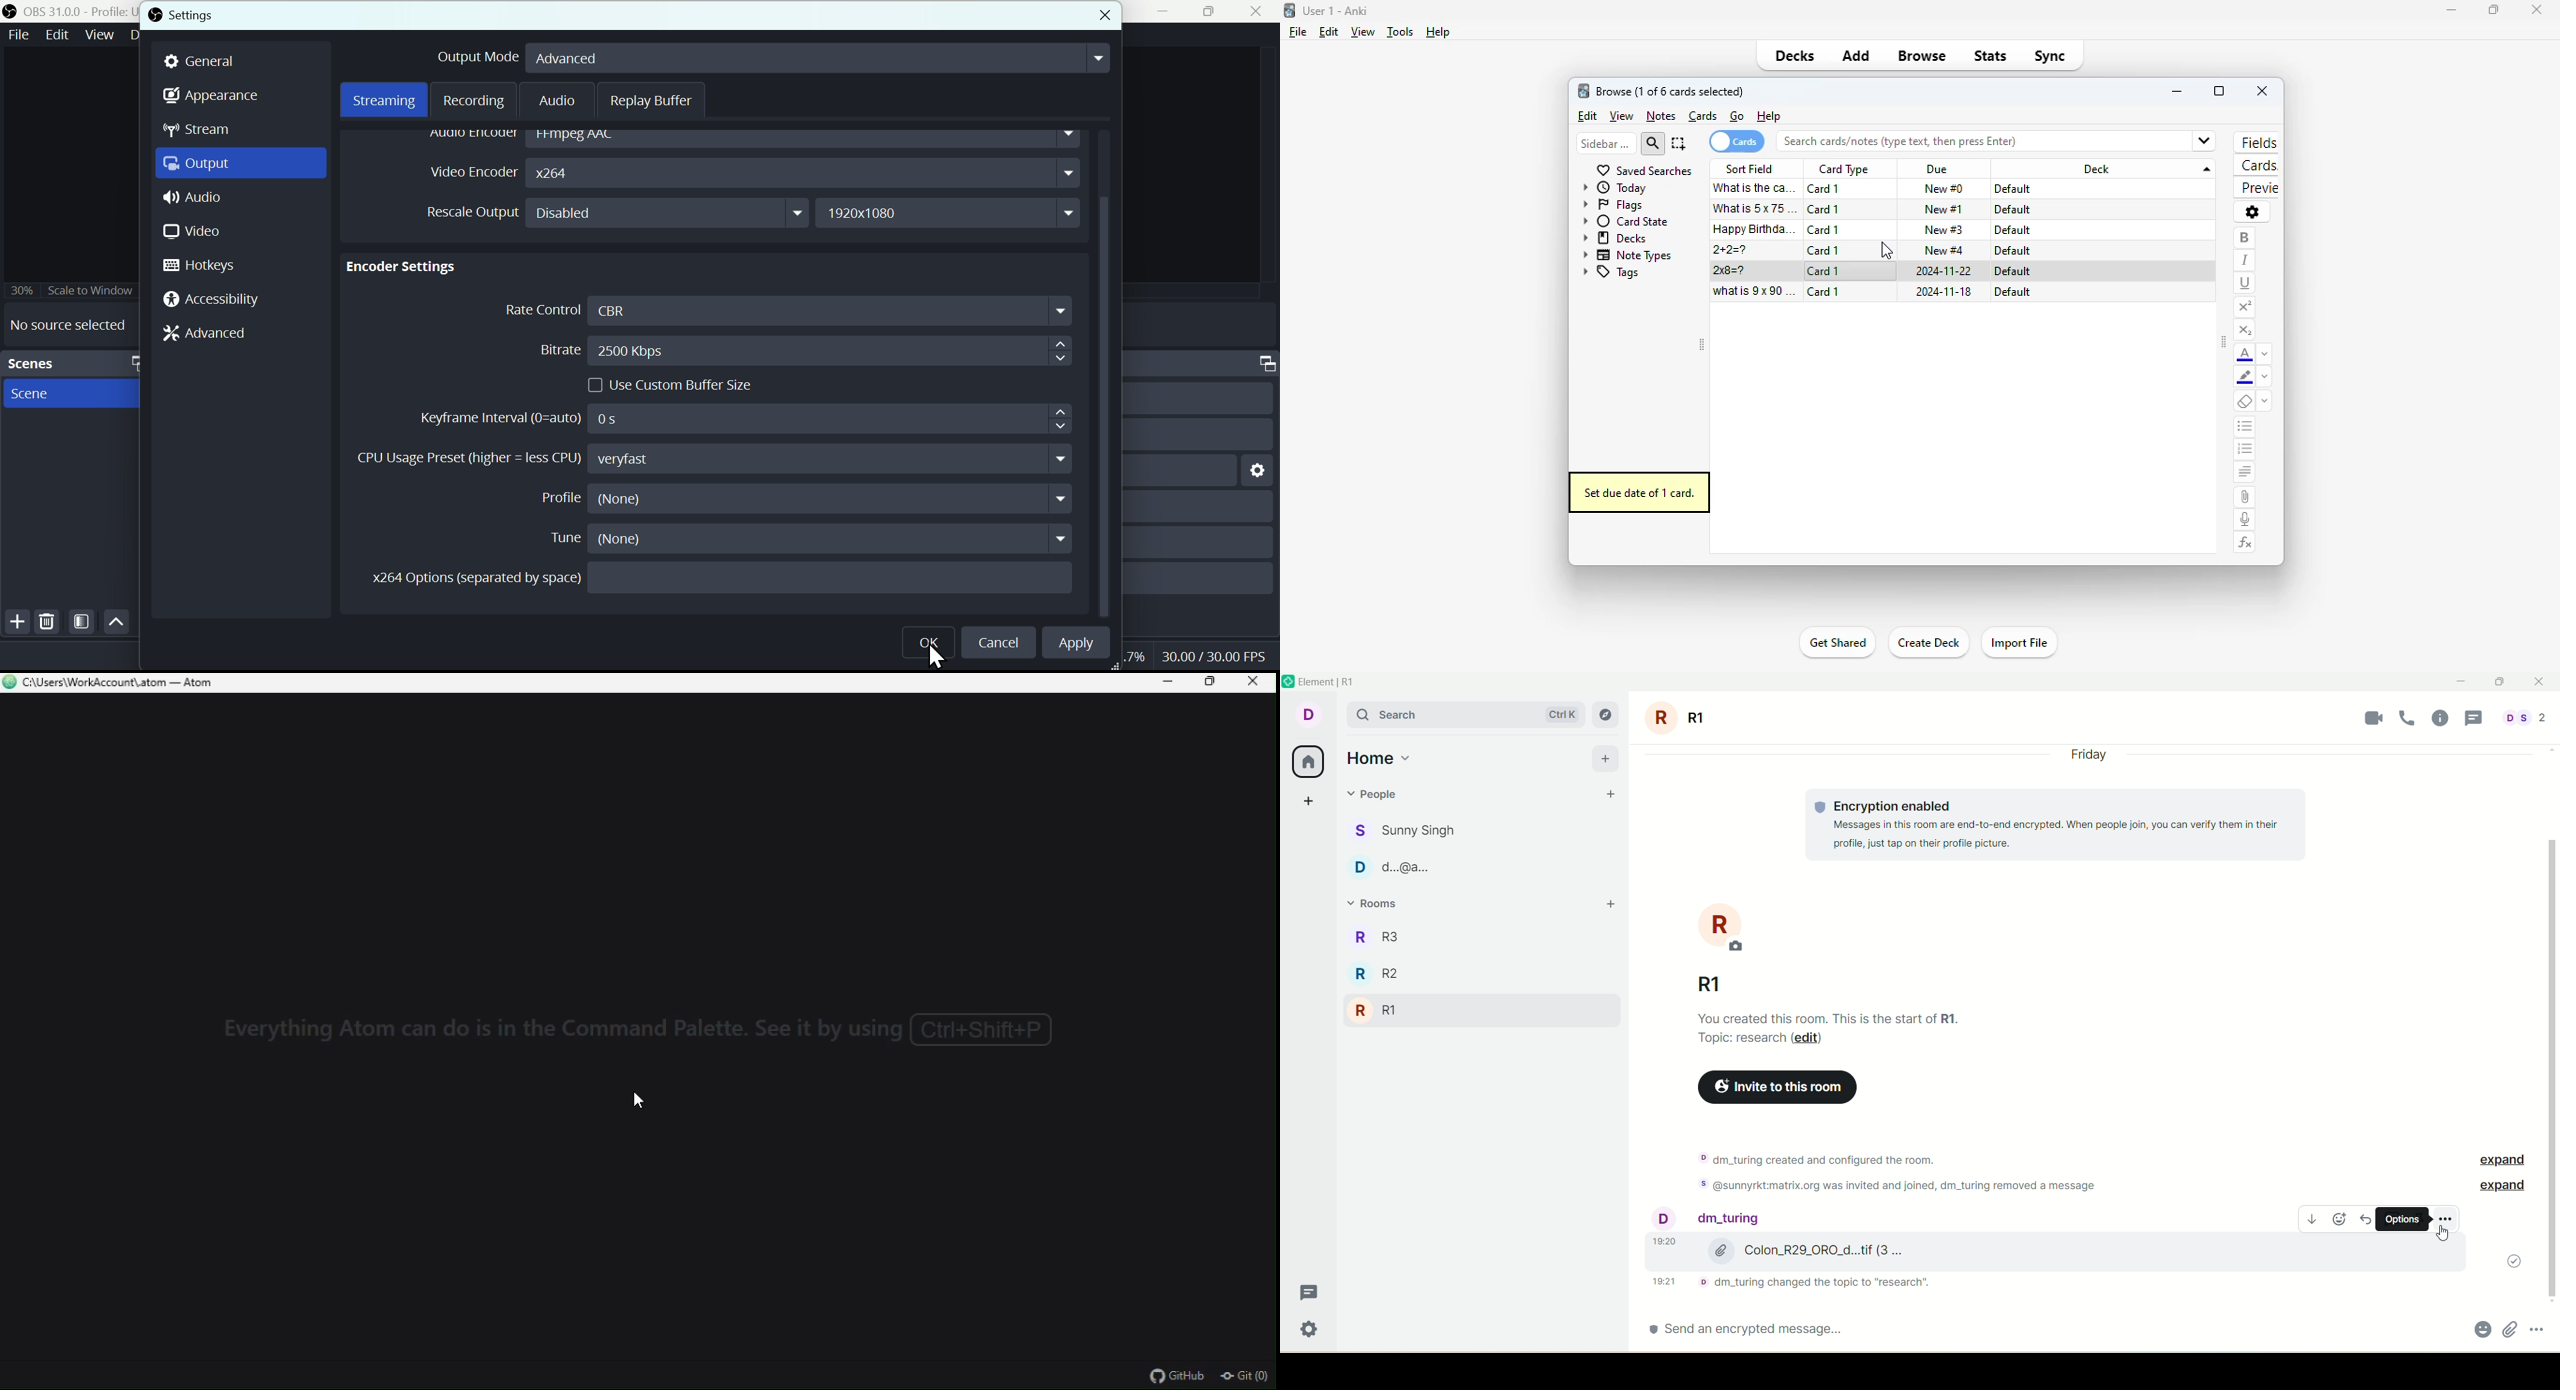  Describe the element at coordinates (1383, 905) in the screenshot. I see `rooms` at that location.